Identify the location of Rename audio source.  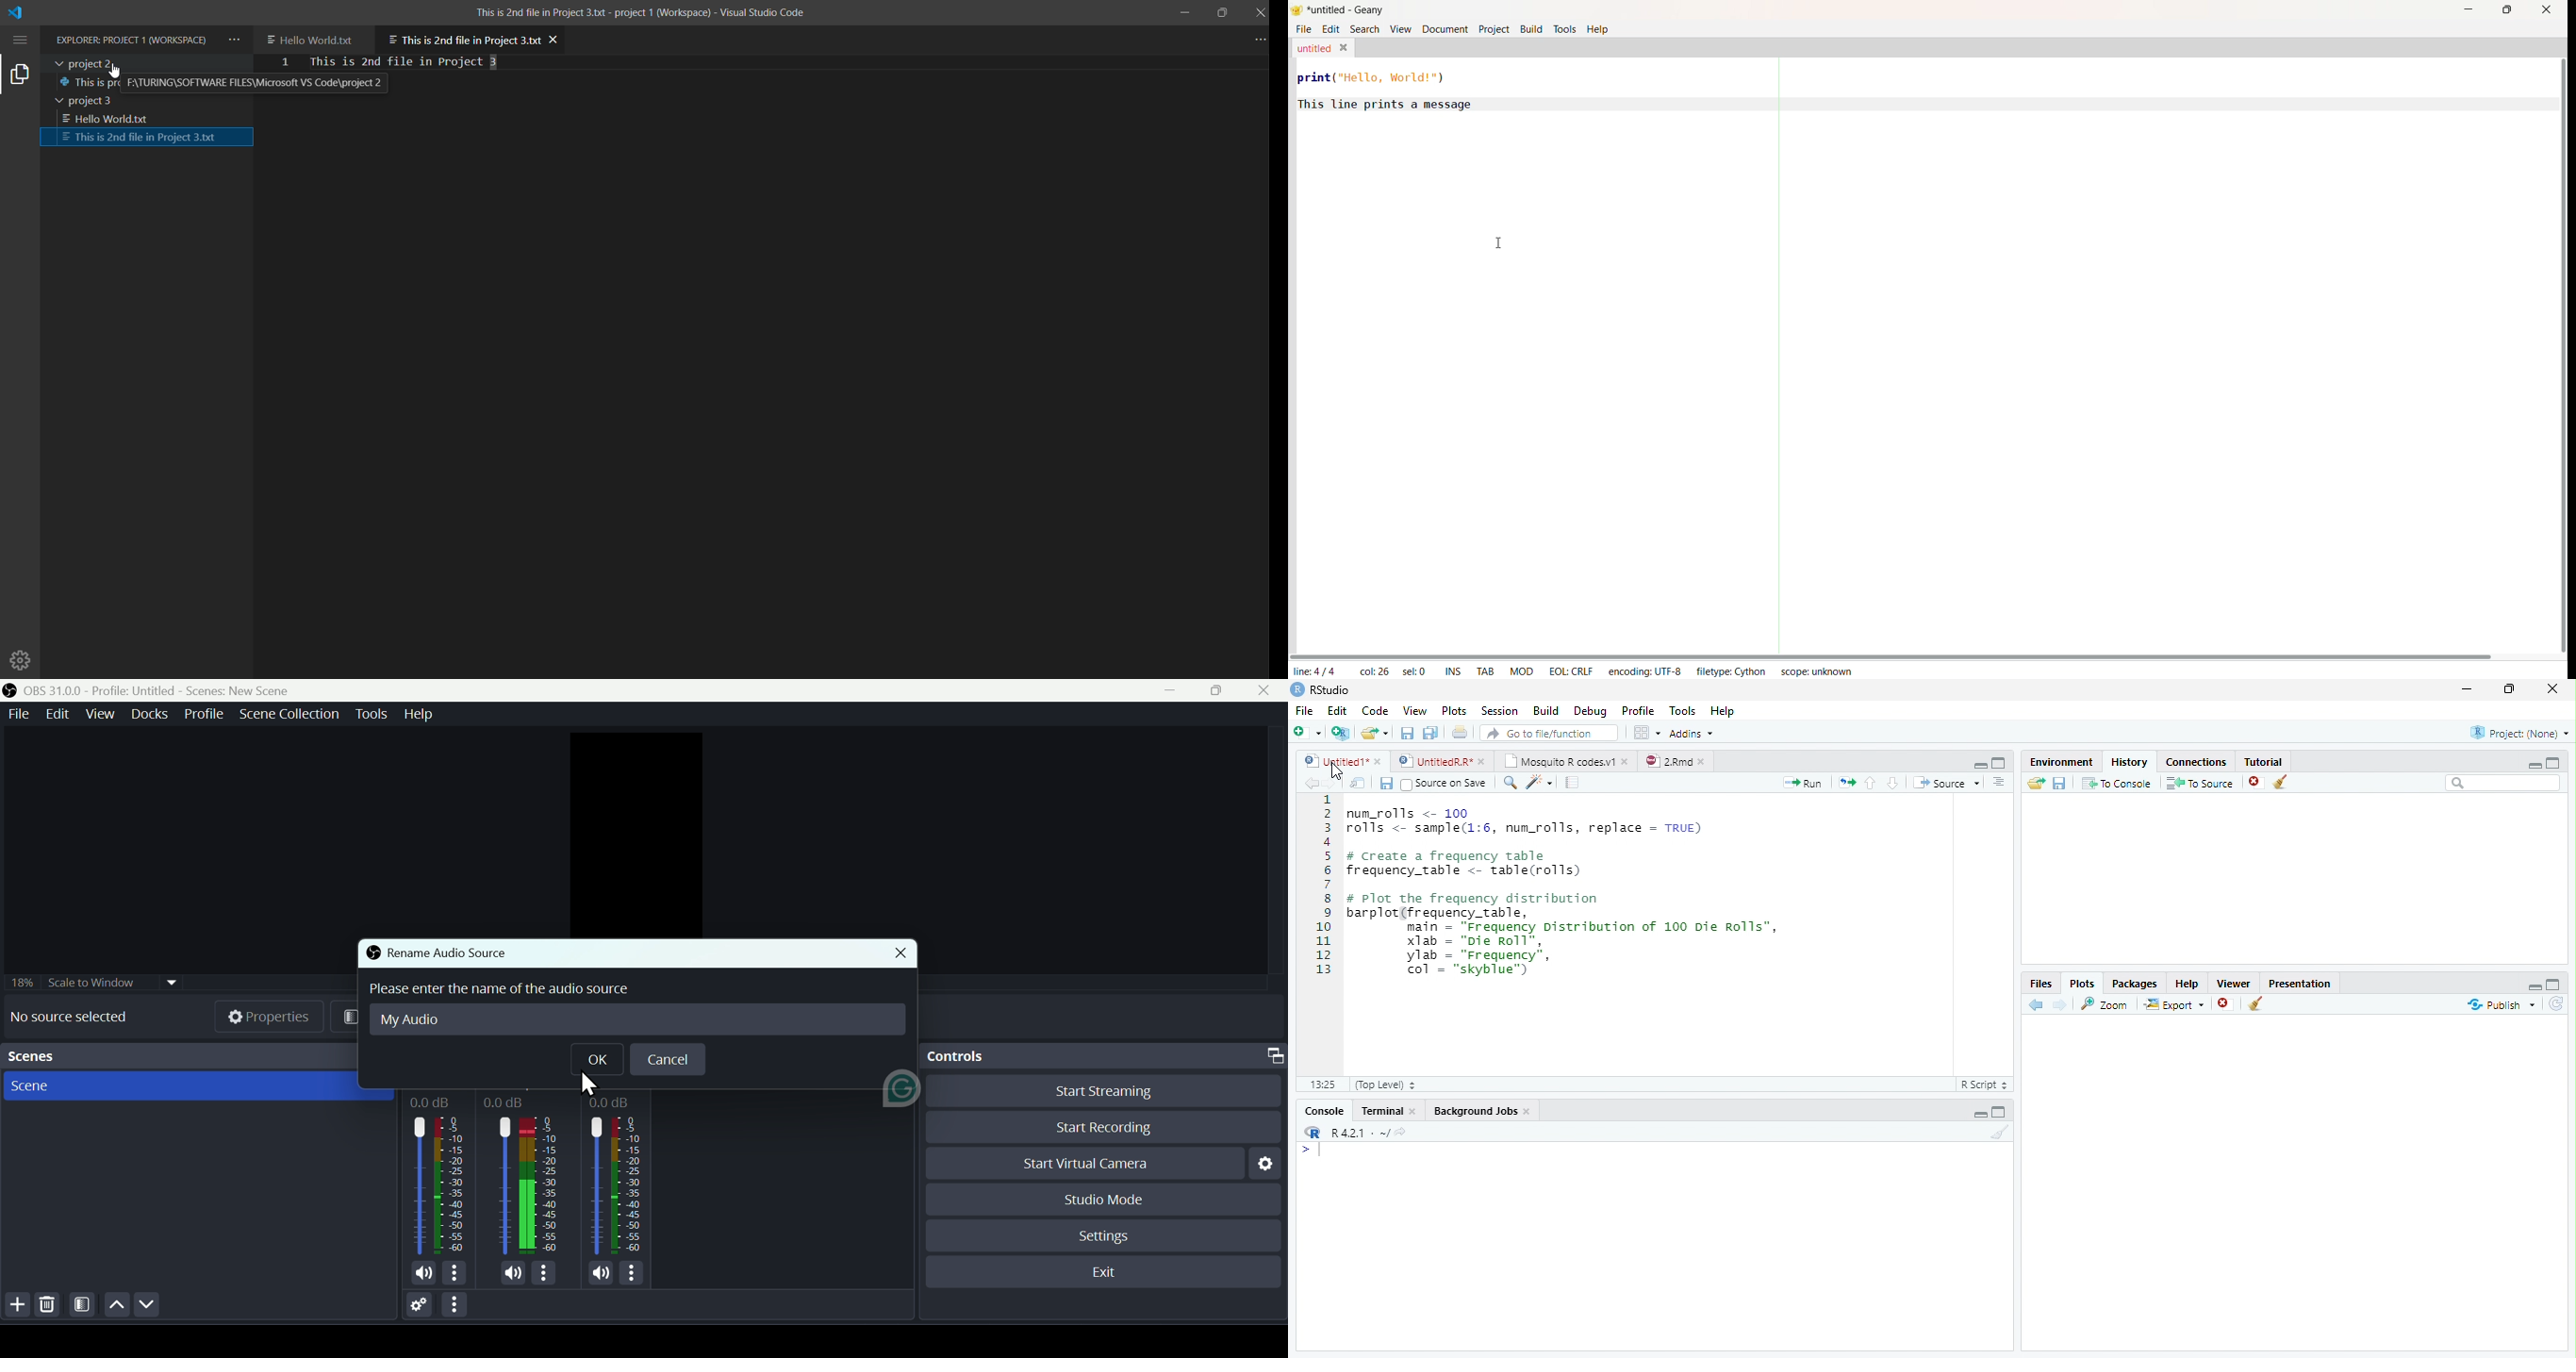
(435, 953).